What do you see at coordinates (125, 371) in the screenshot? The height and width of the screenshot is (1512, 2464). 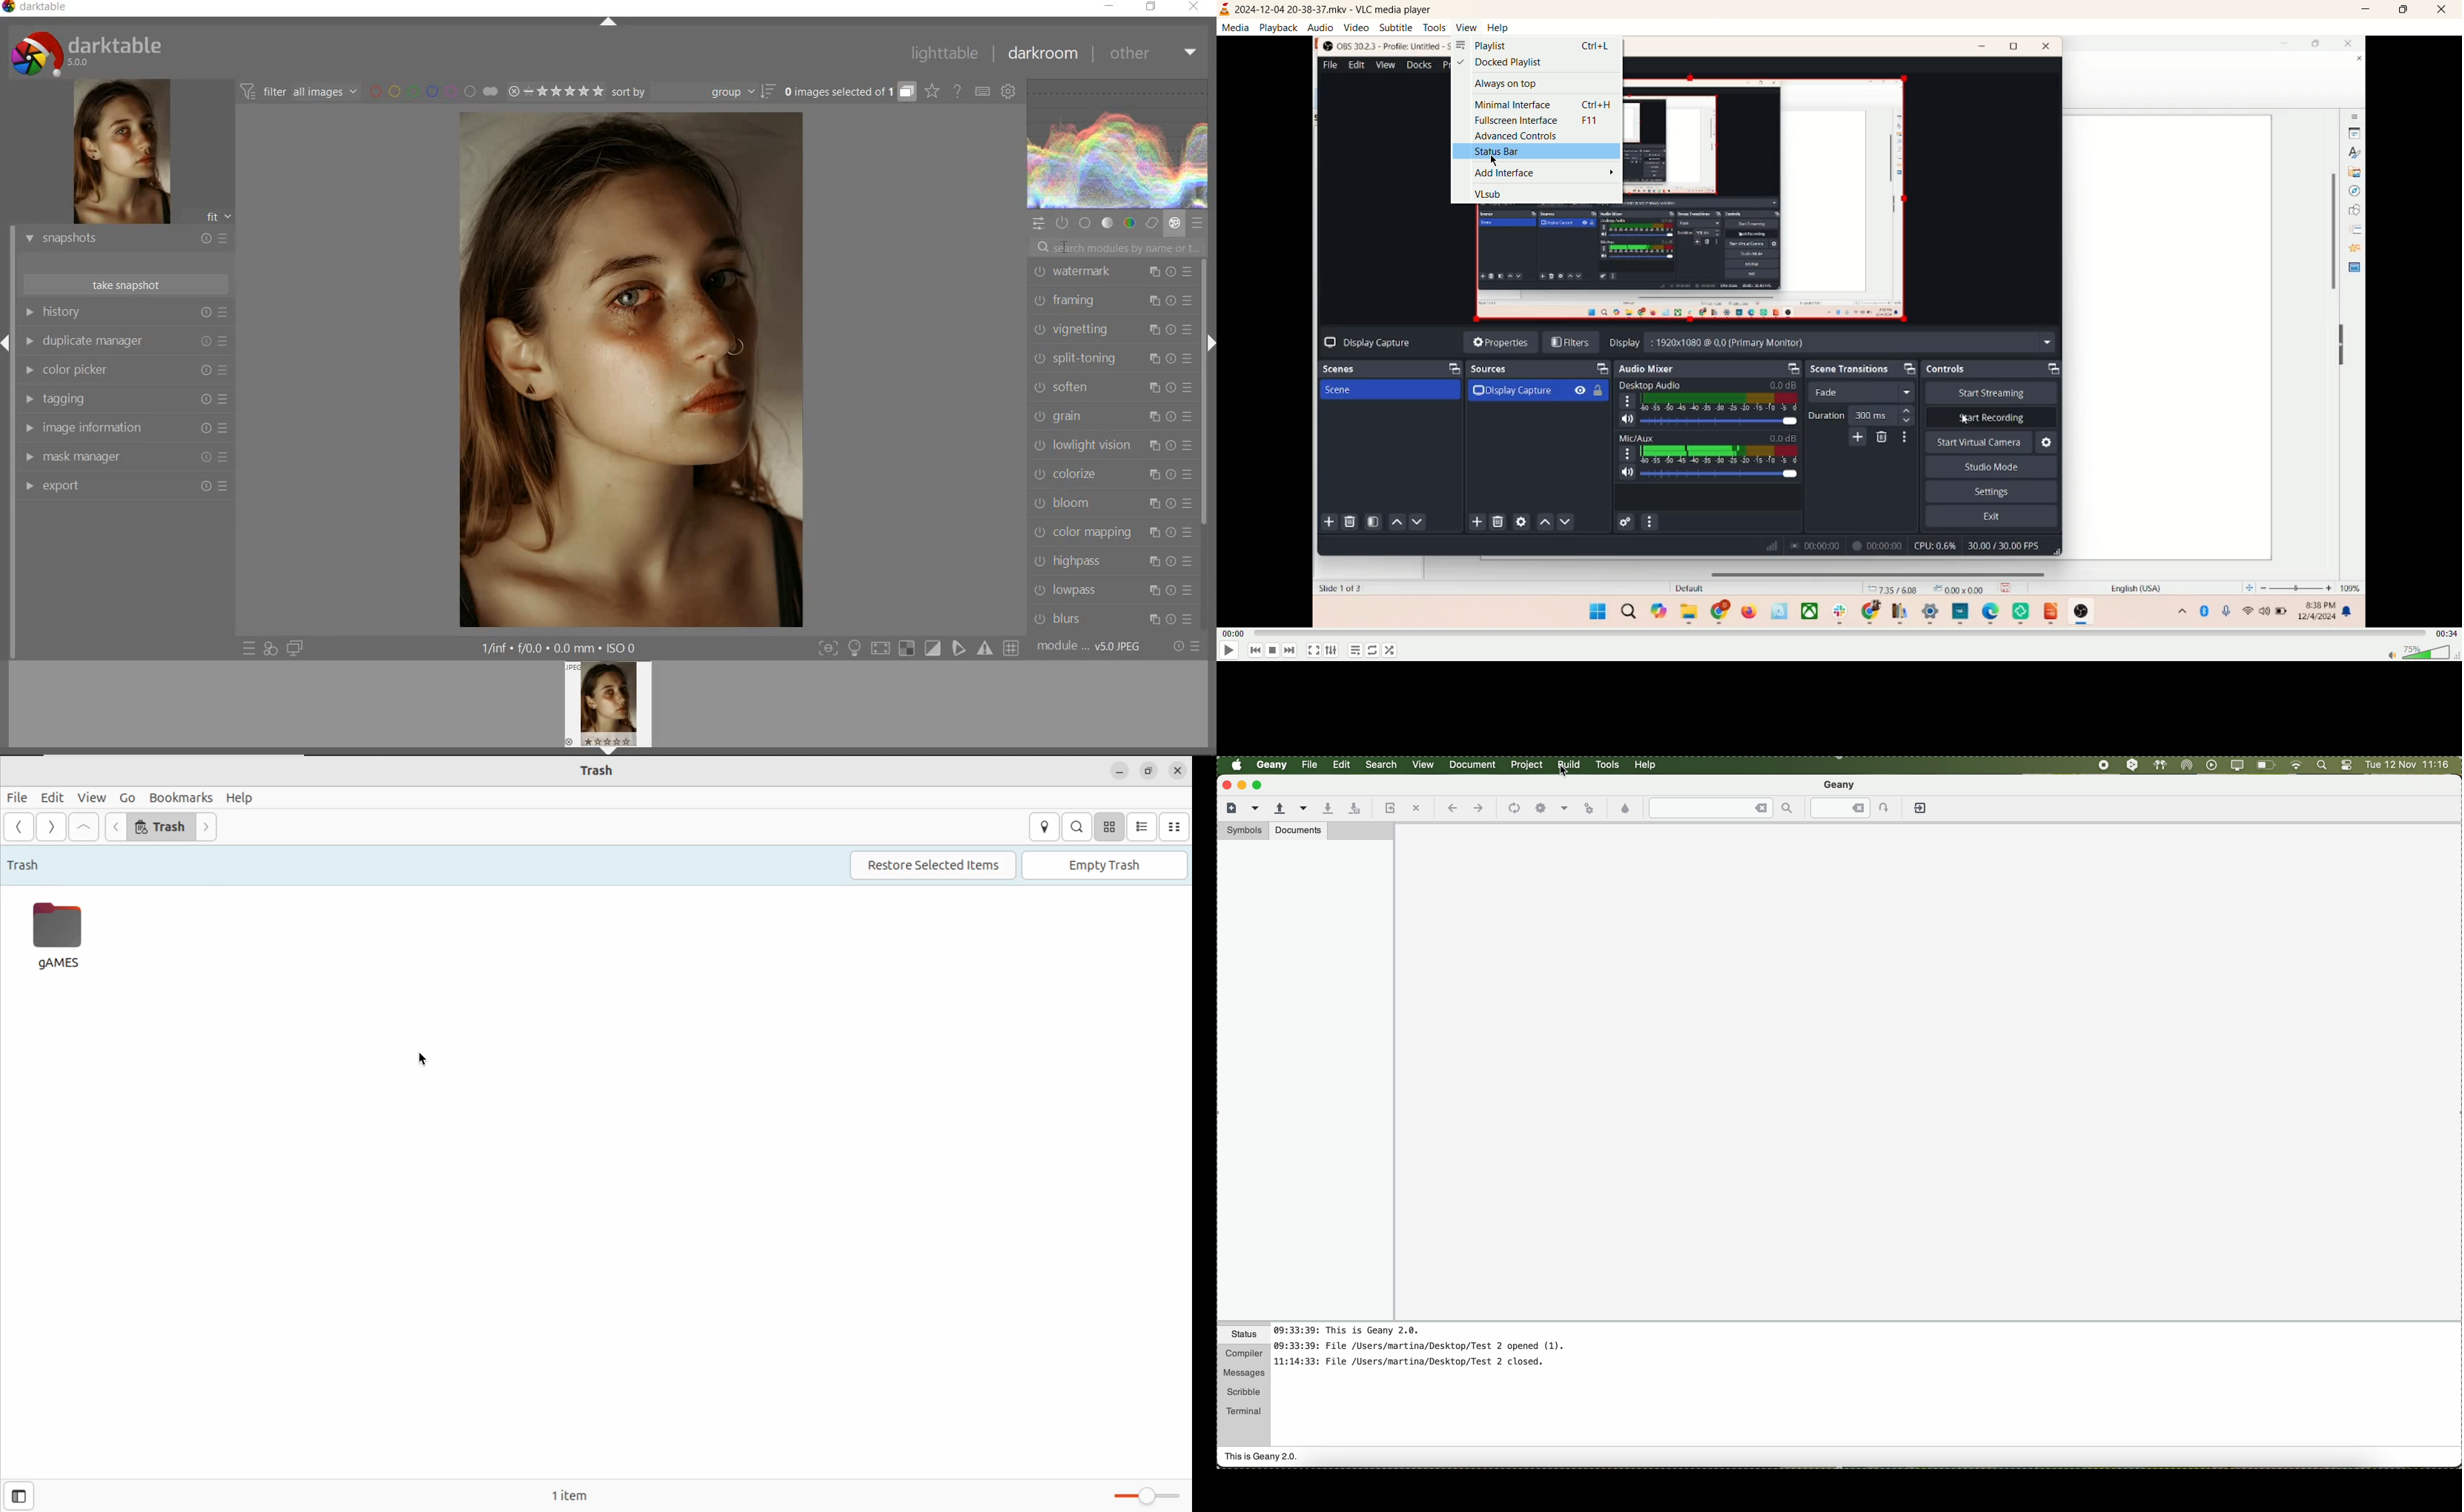 I see `color picker` at bounding box center [125, 371].